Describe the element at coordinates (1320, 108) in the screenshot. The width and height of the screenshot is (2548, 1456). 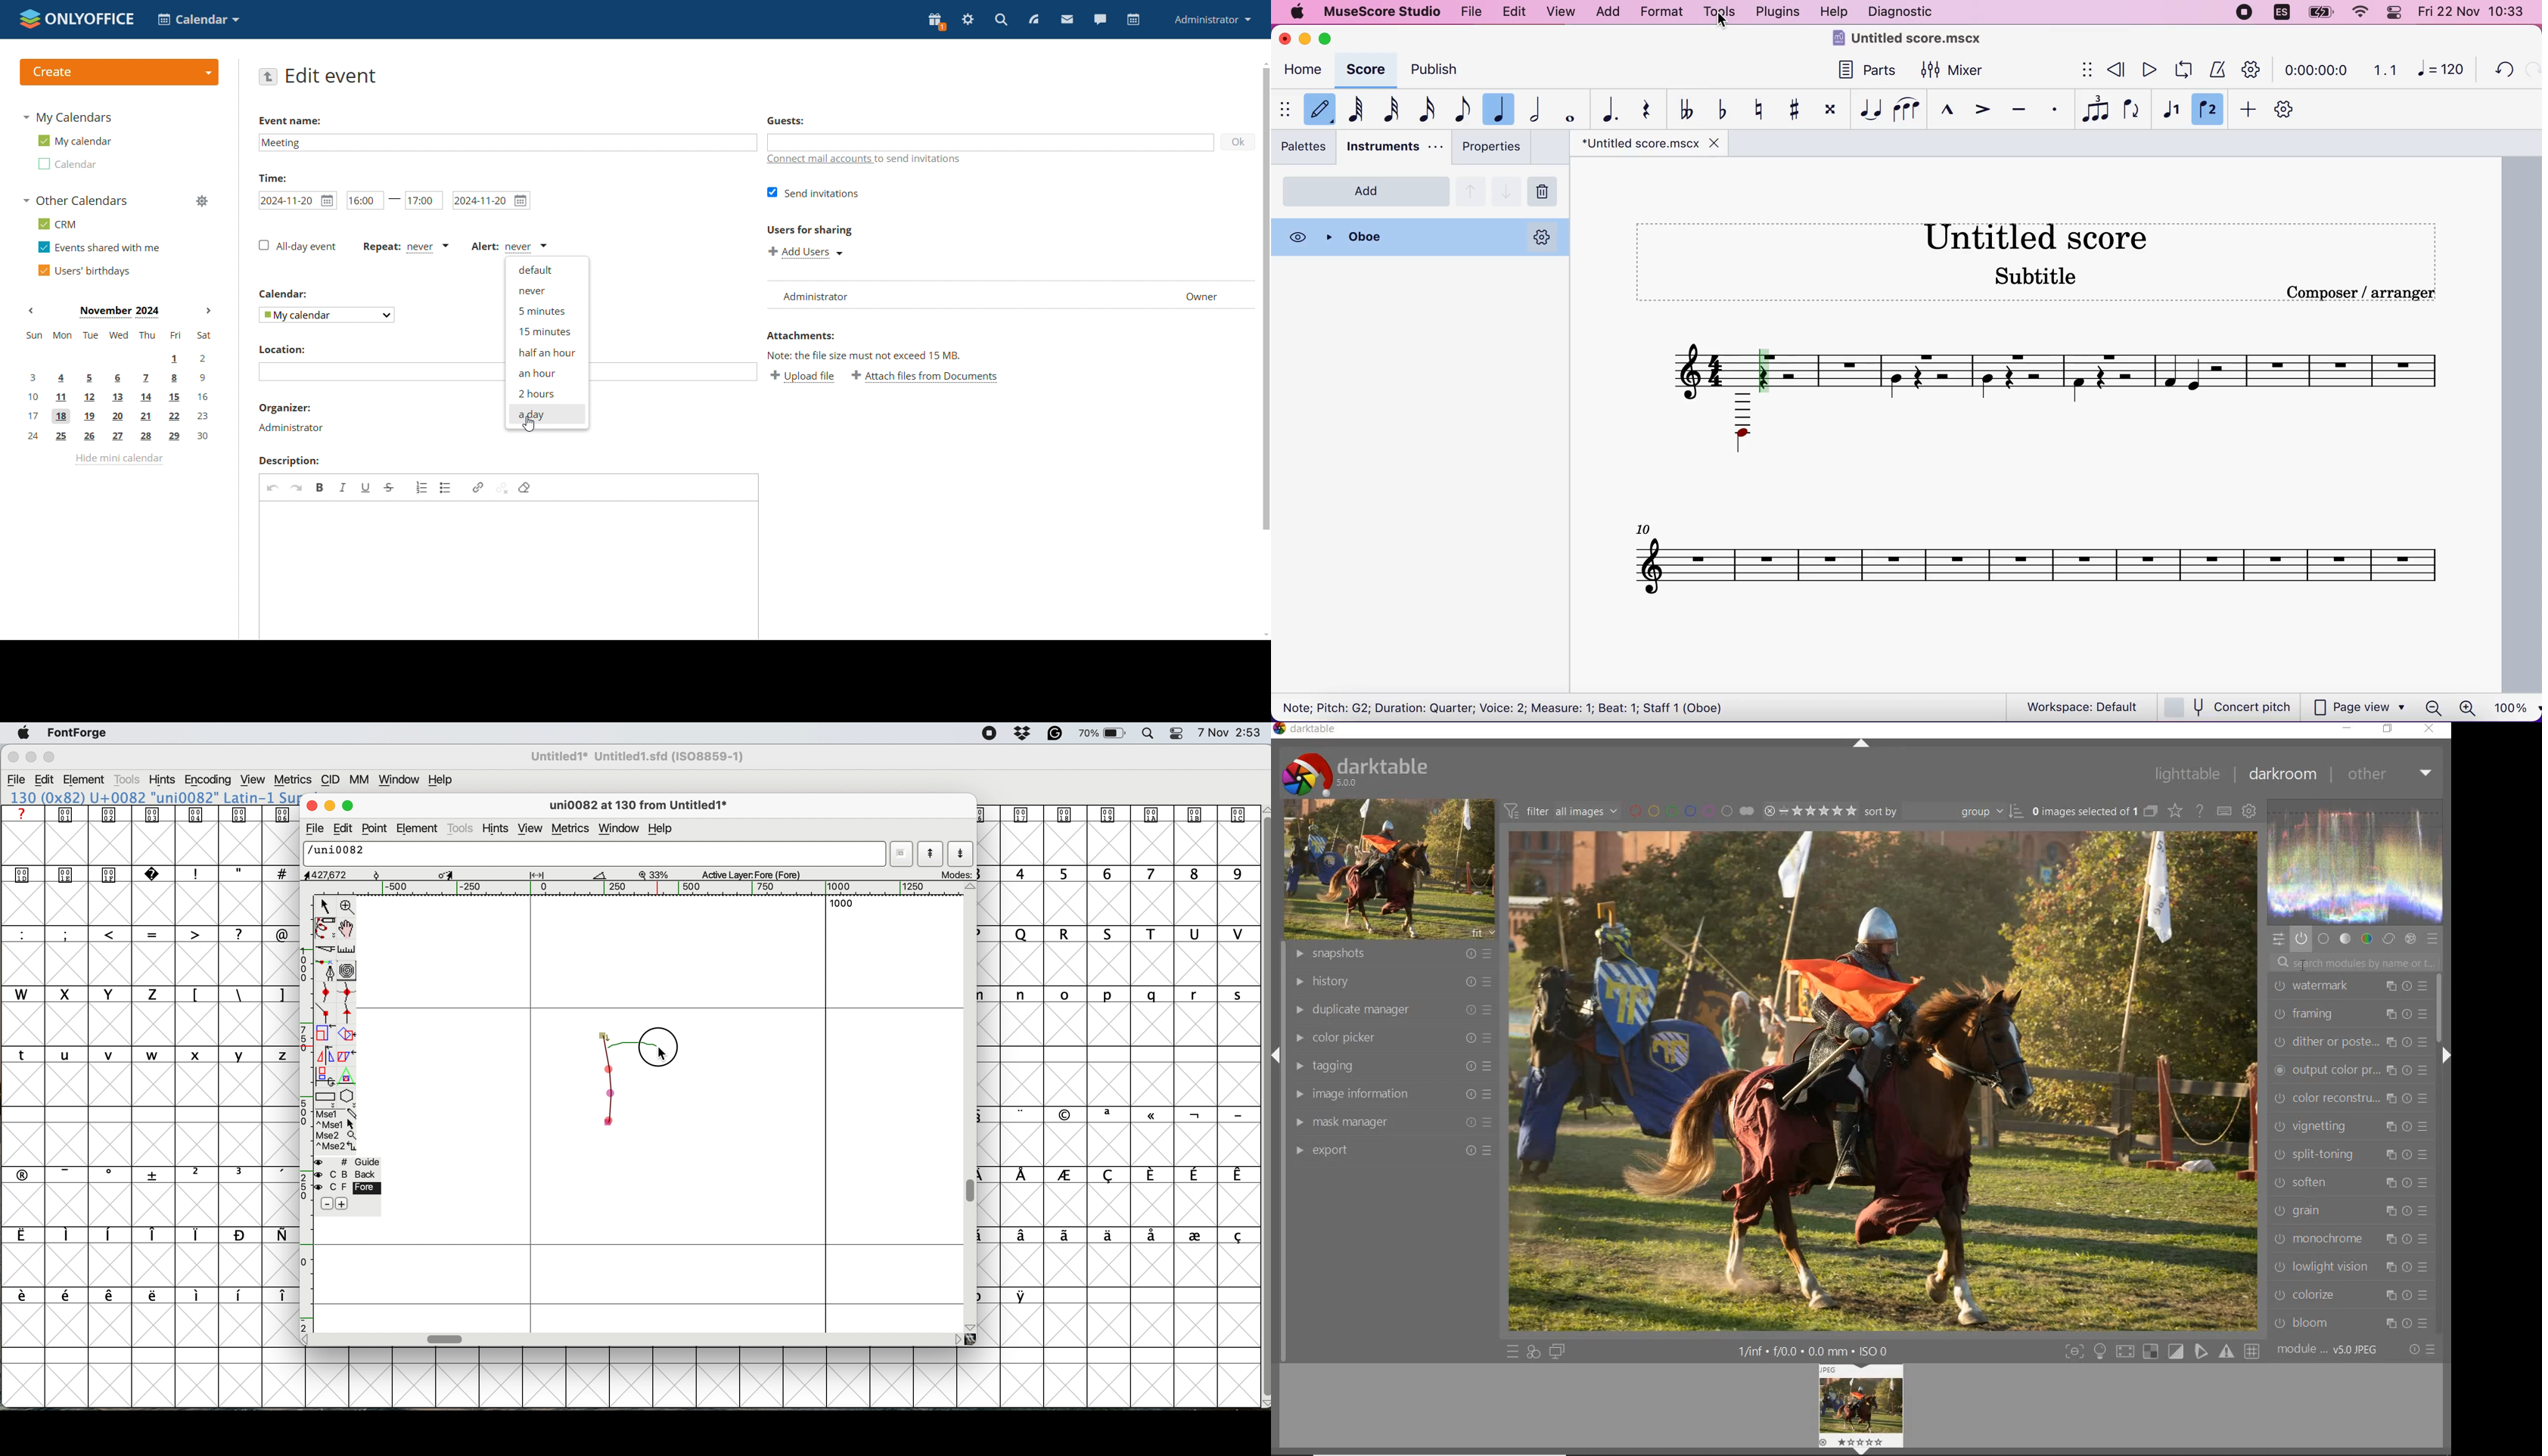
I see `default` at that location.